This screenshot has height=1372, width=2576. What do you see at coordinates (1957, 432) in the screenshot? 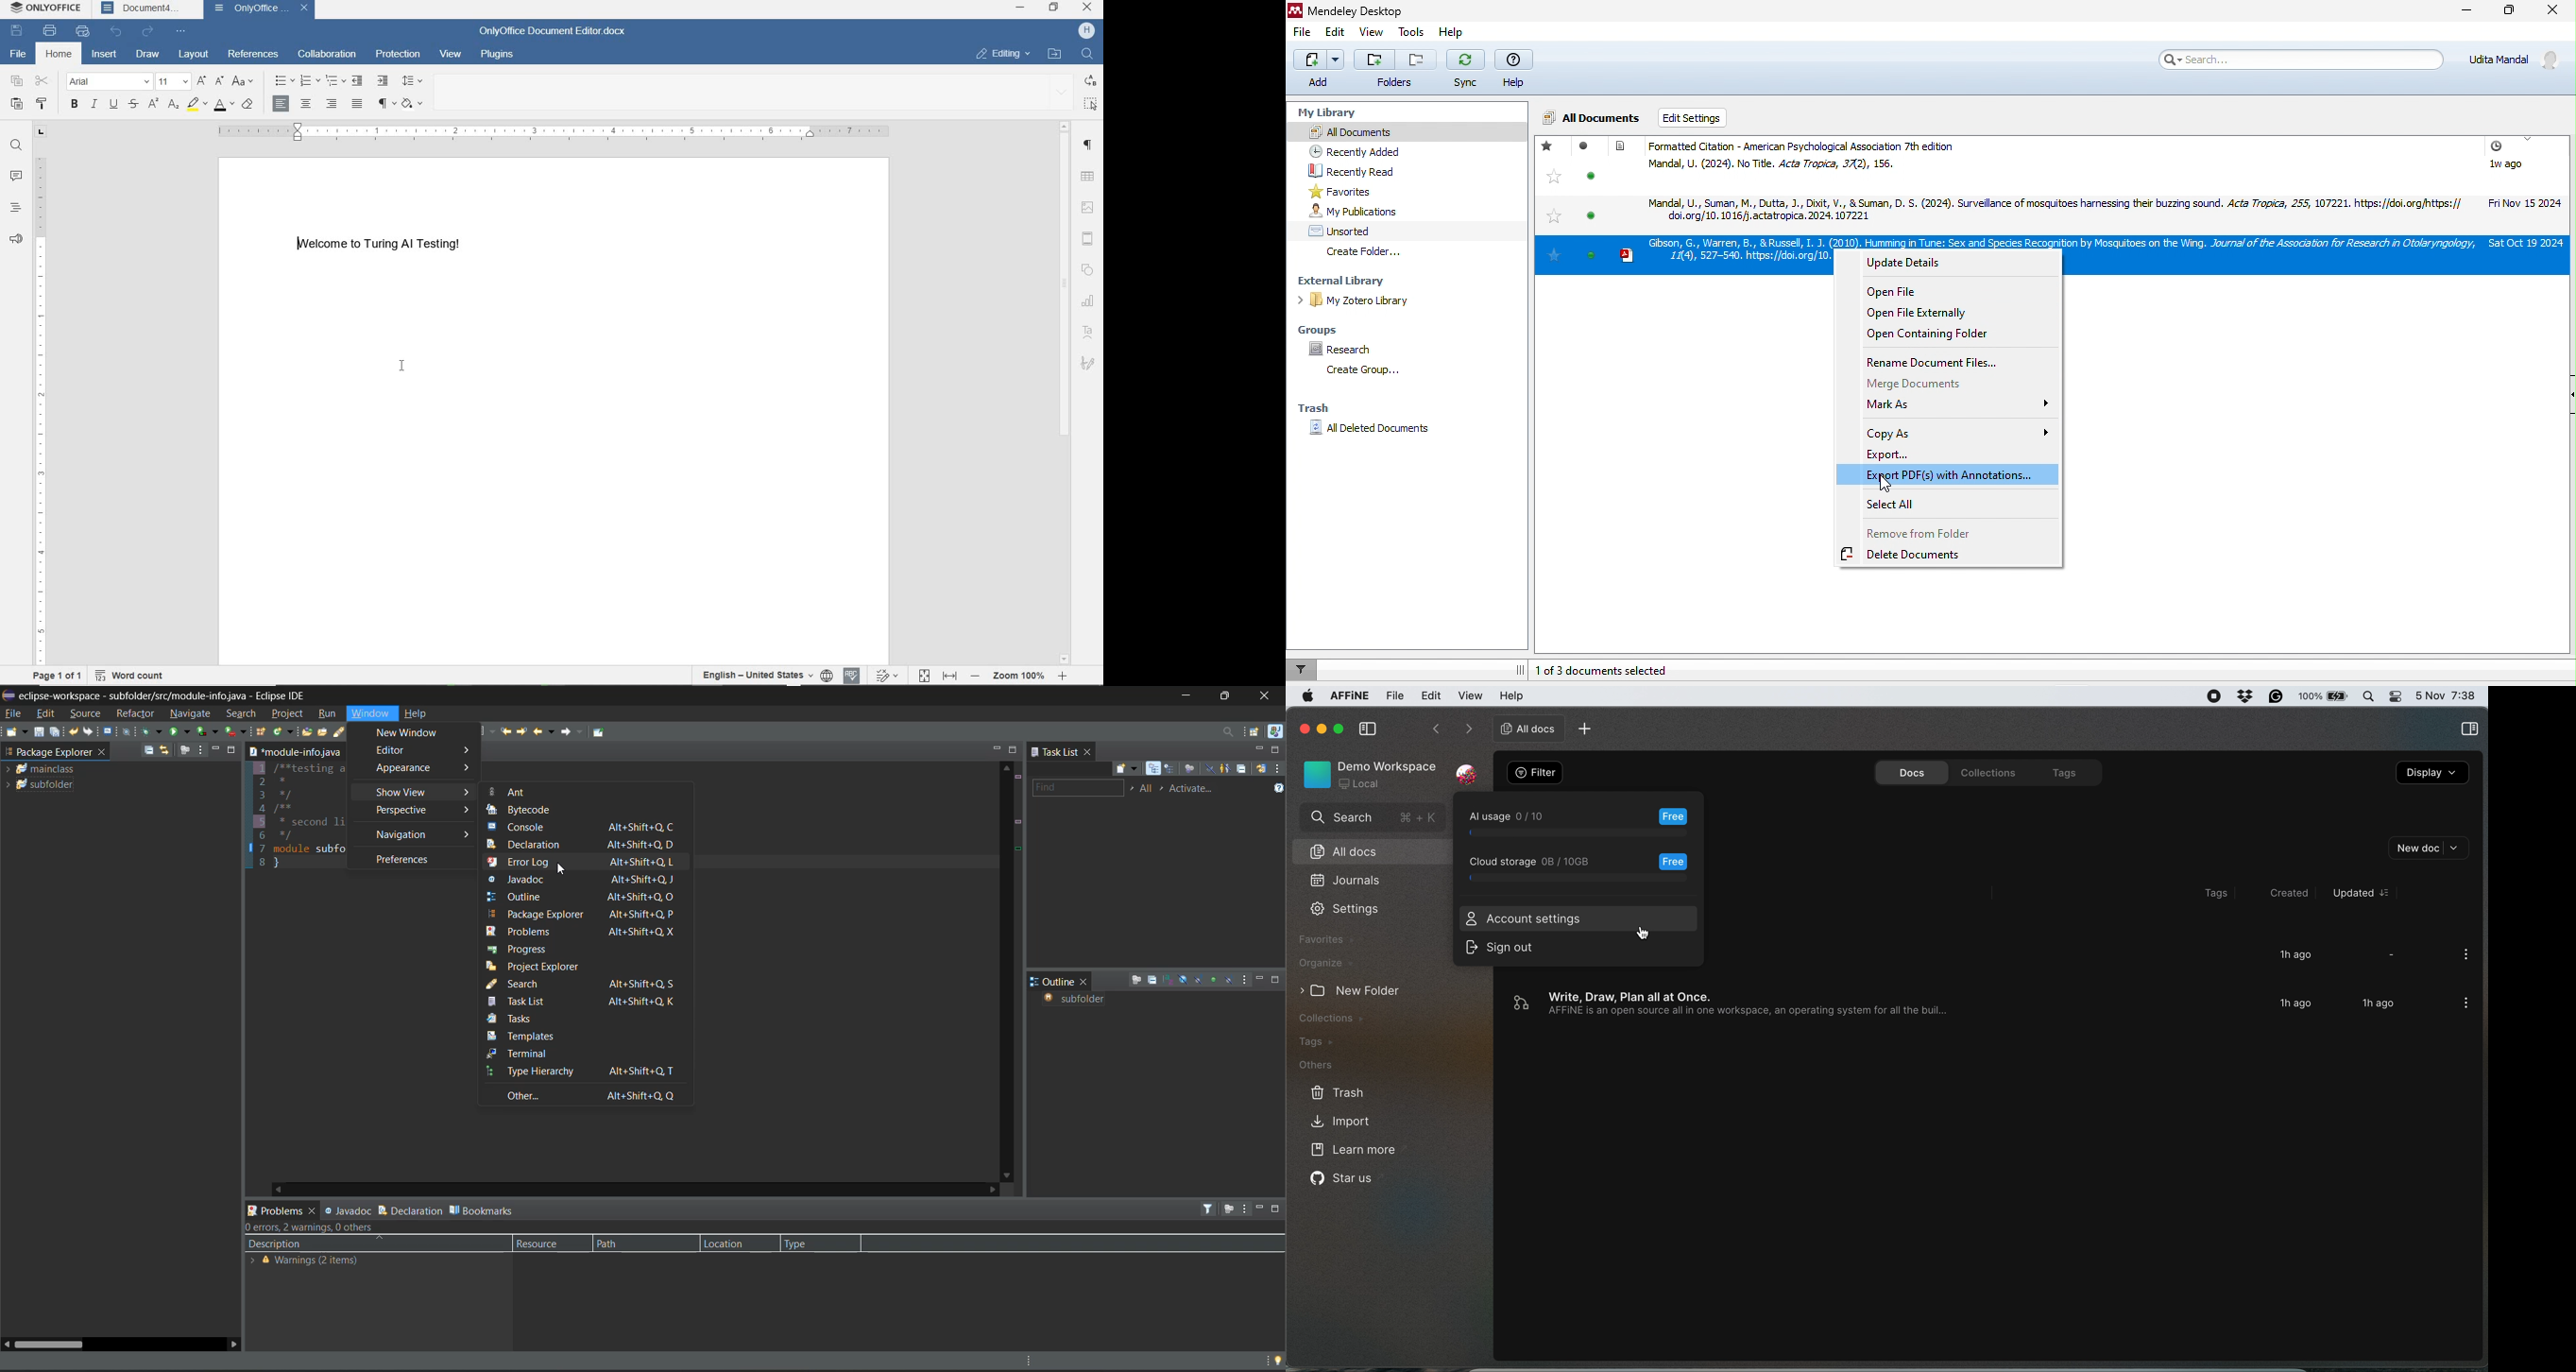
I see `copy as` at bounding box center [1957, 432].